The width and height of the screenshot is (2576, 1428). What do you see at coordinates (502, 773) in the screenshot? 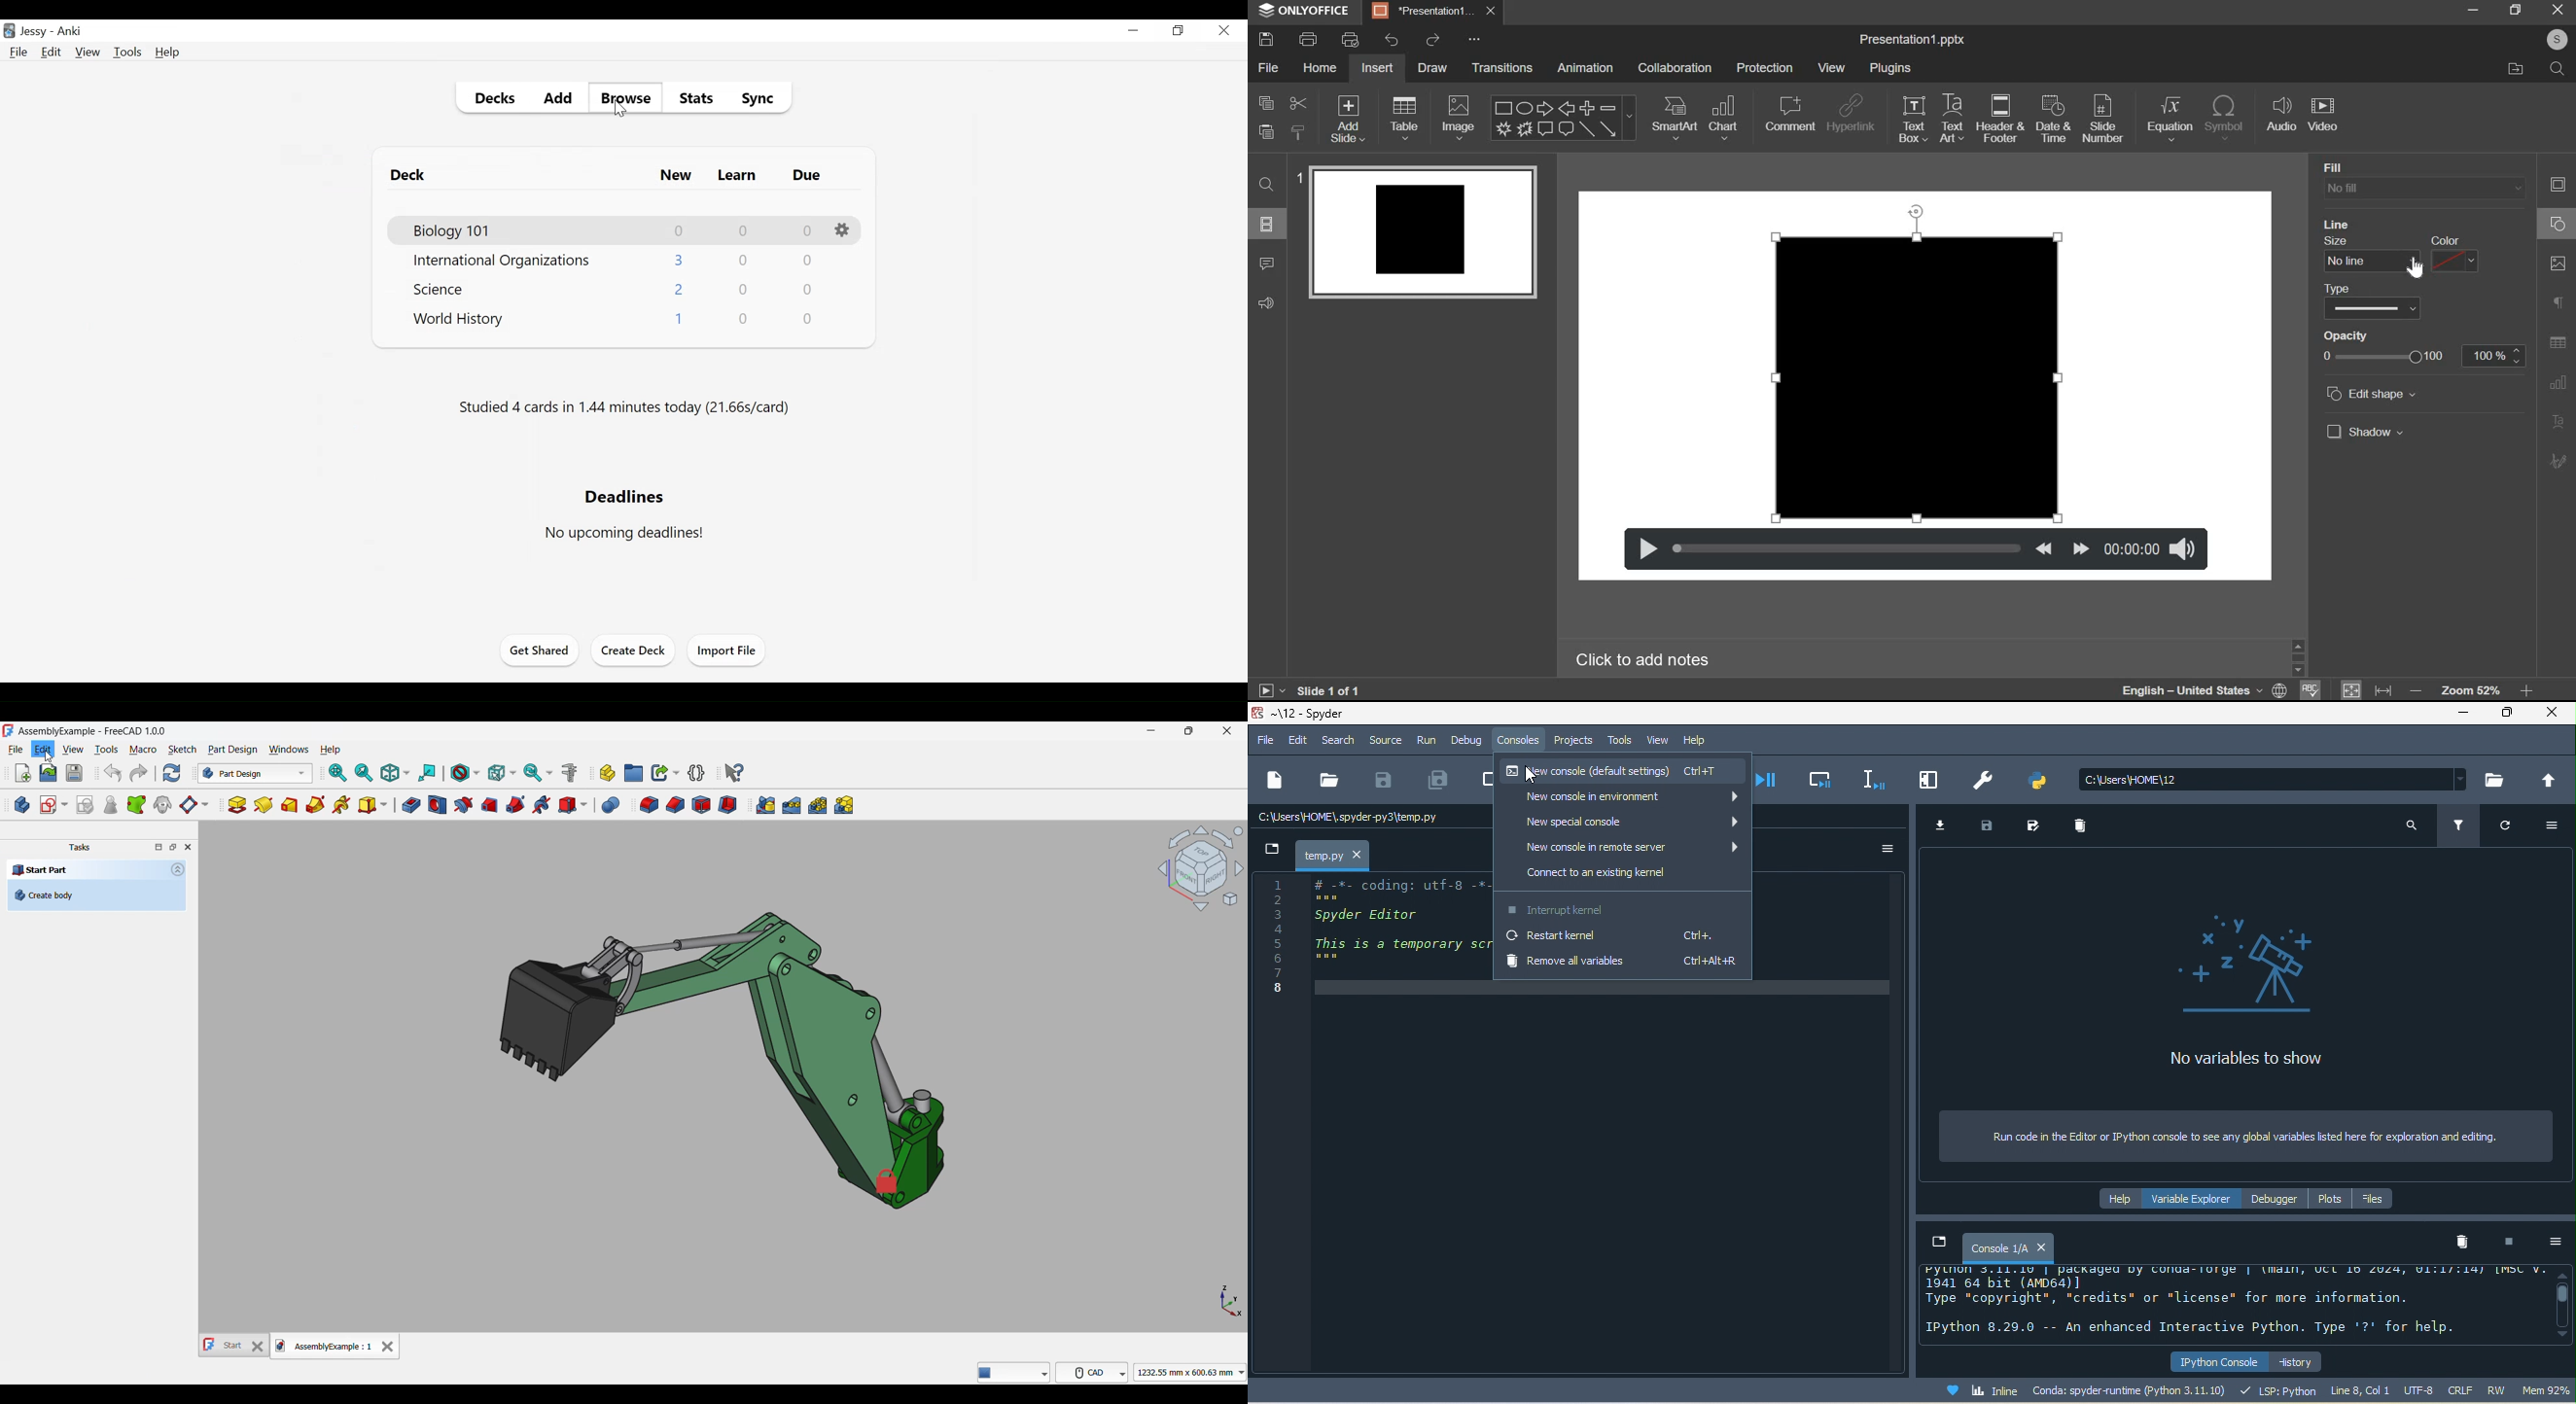
I see `Selection filter` at bounding box center [502, 773].